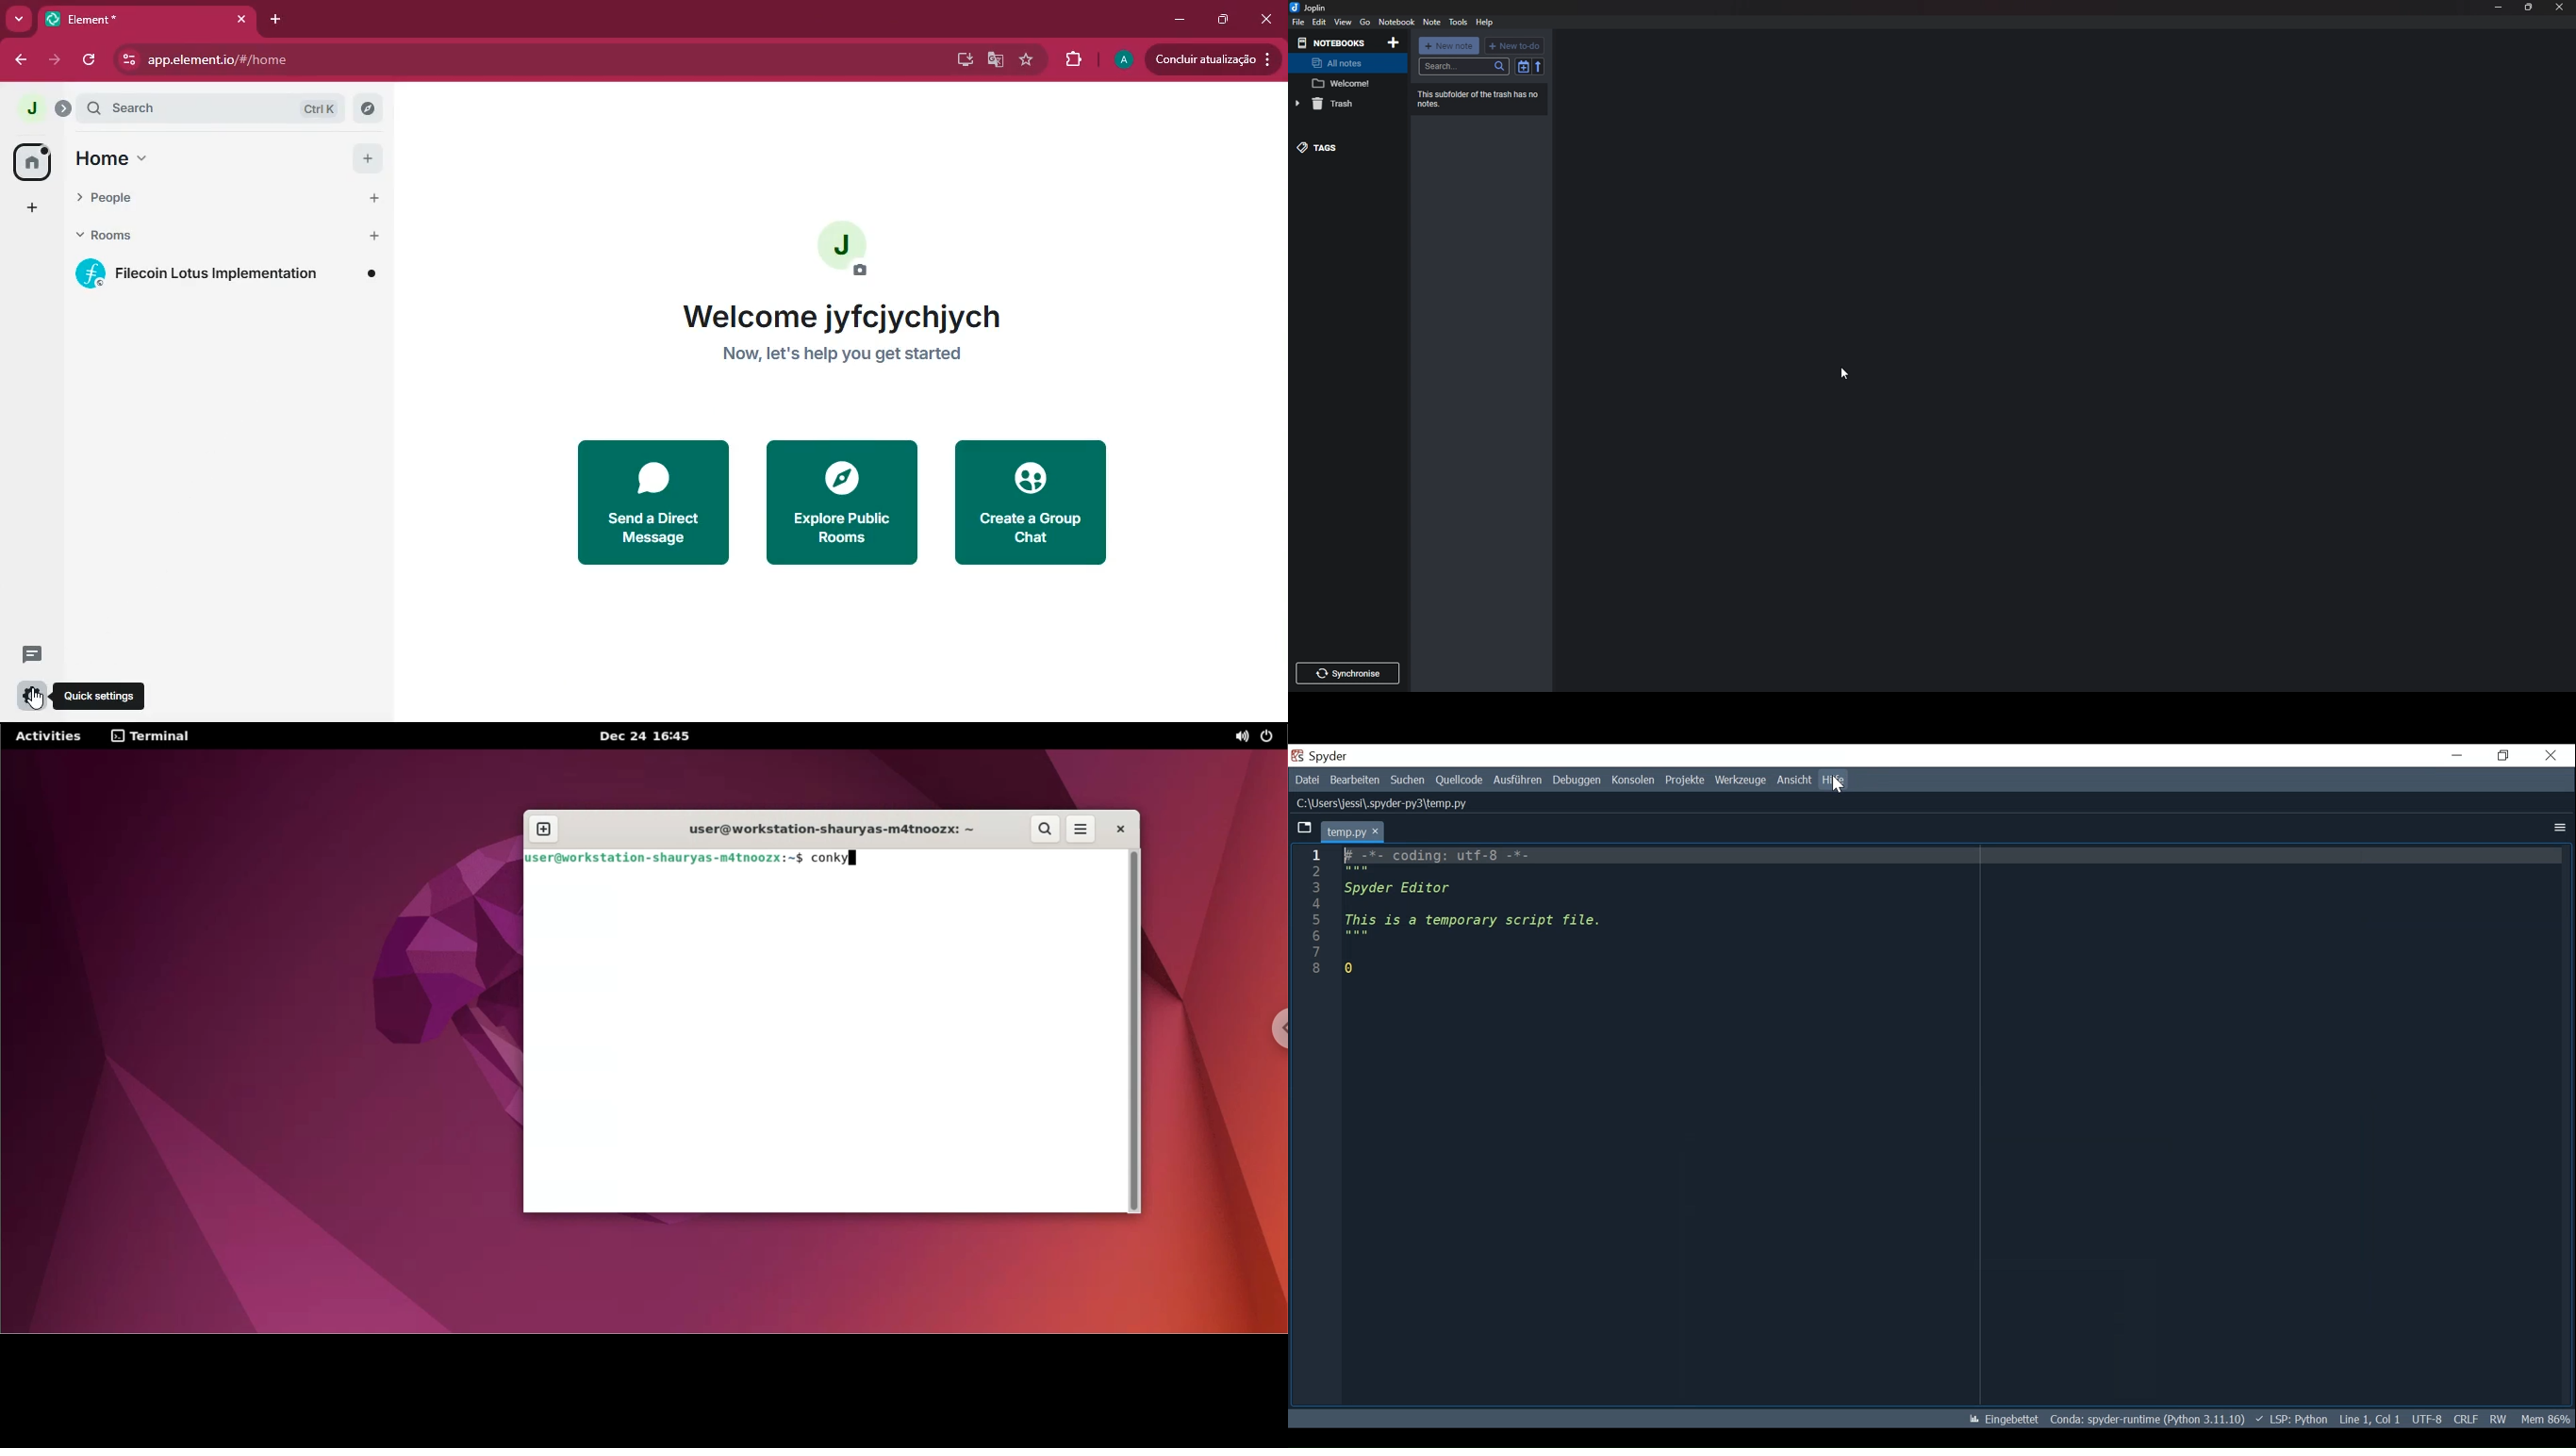  I want to click on spyder app name, so click(1357, 756).